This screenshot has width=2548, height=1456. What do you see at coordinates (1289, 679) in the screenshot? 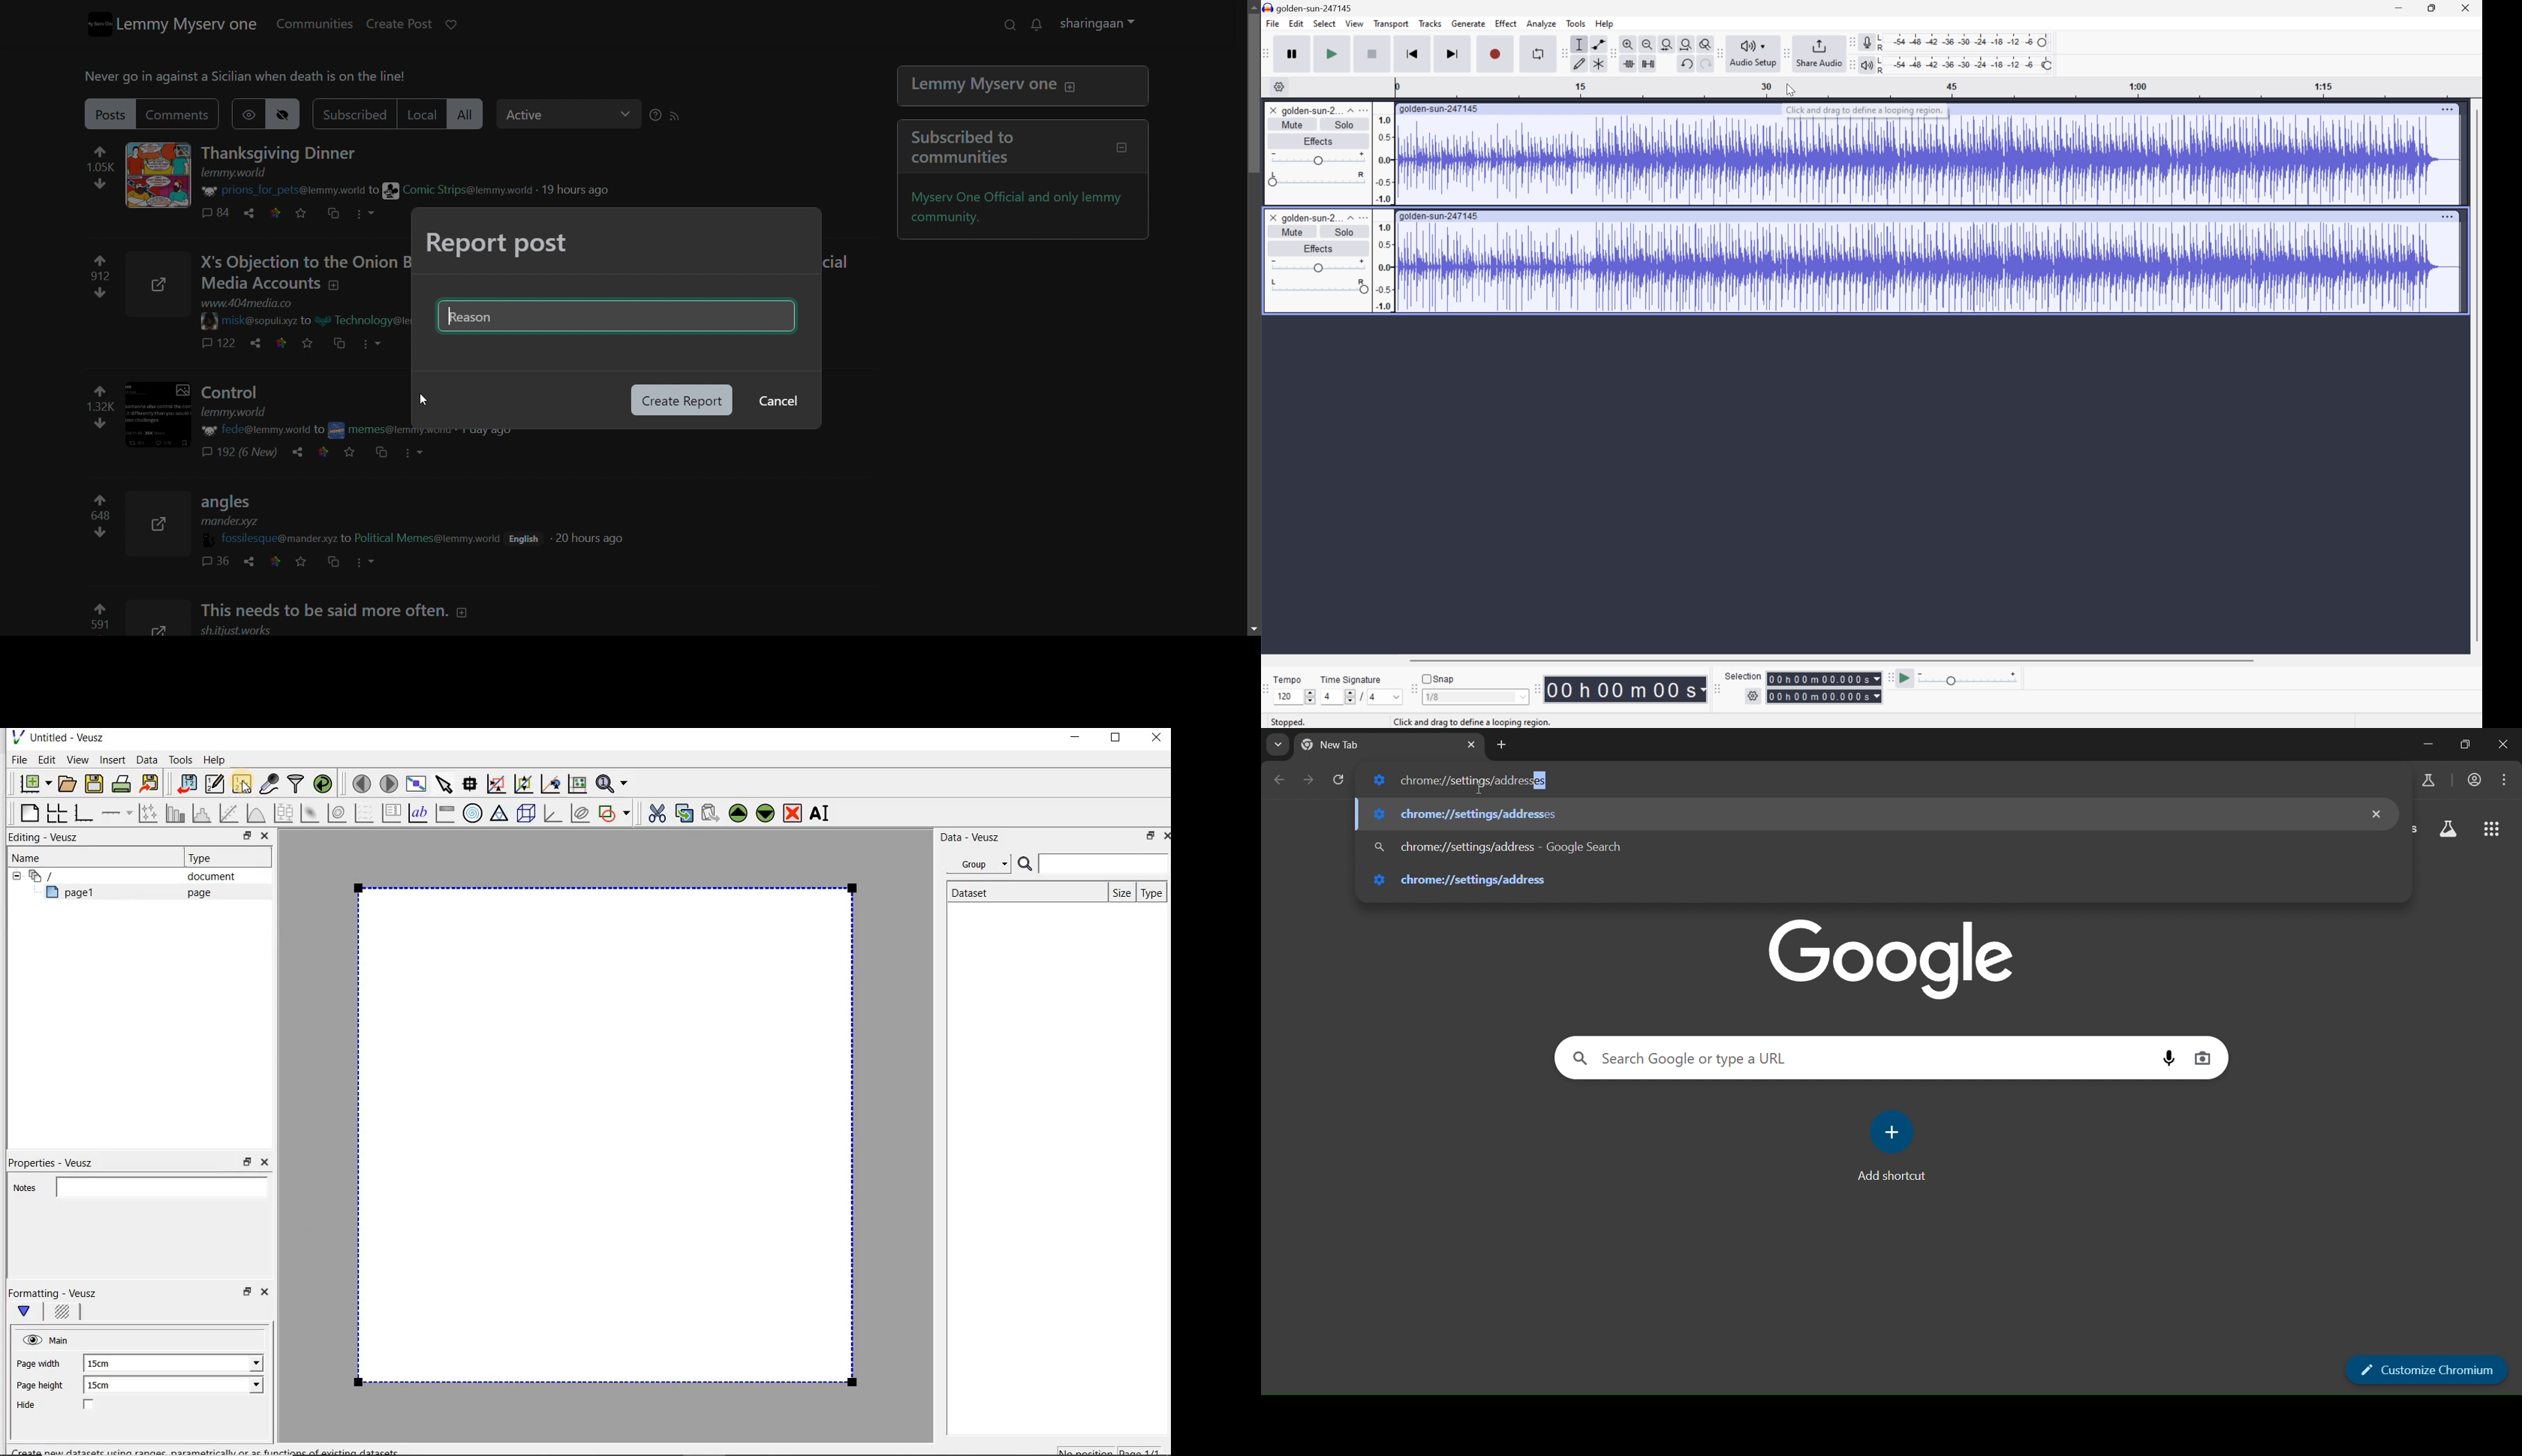
I see `Tempo` at bounding box center [1289, 679].